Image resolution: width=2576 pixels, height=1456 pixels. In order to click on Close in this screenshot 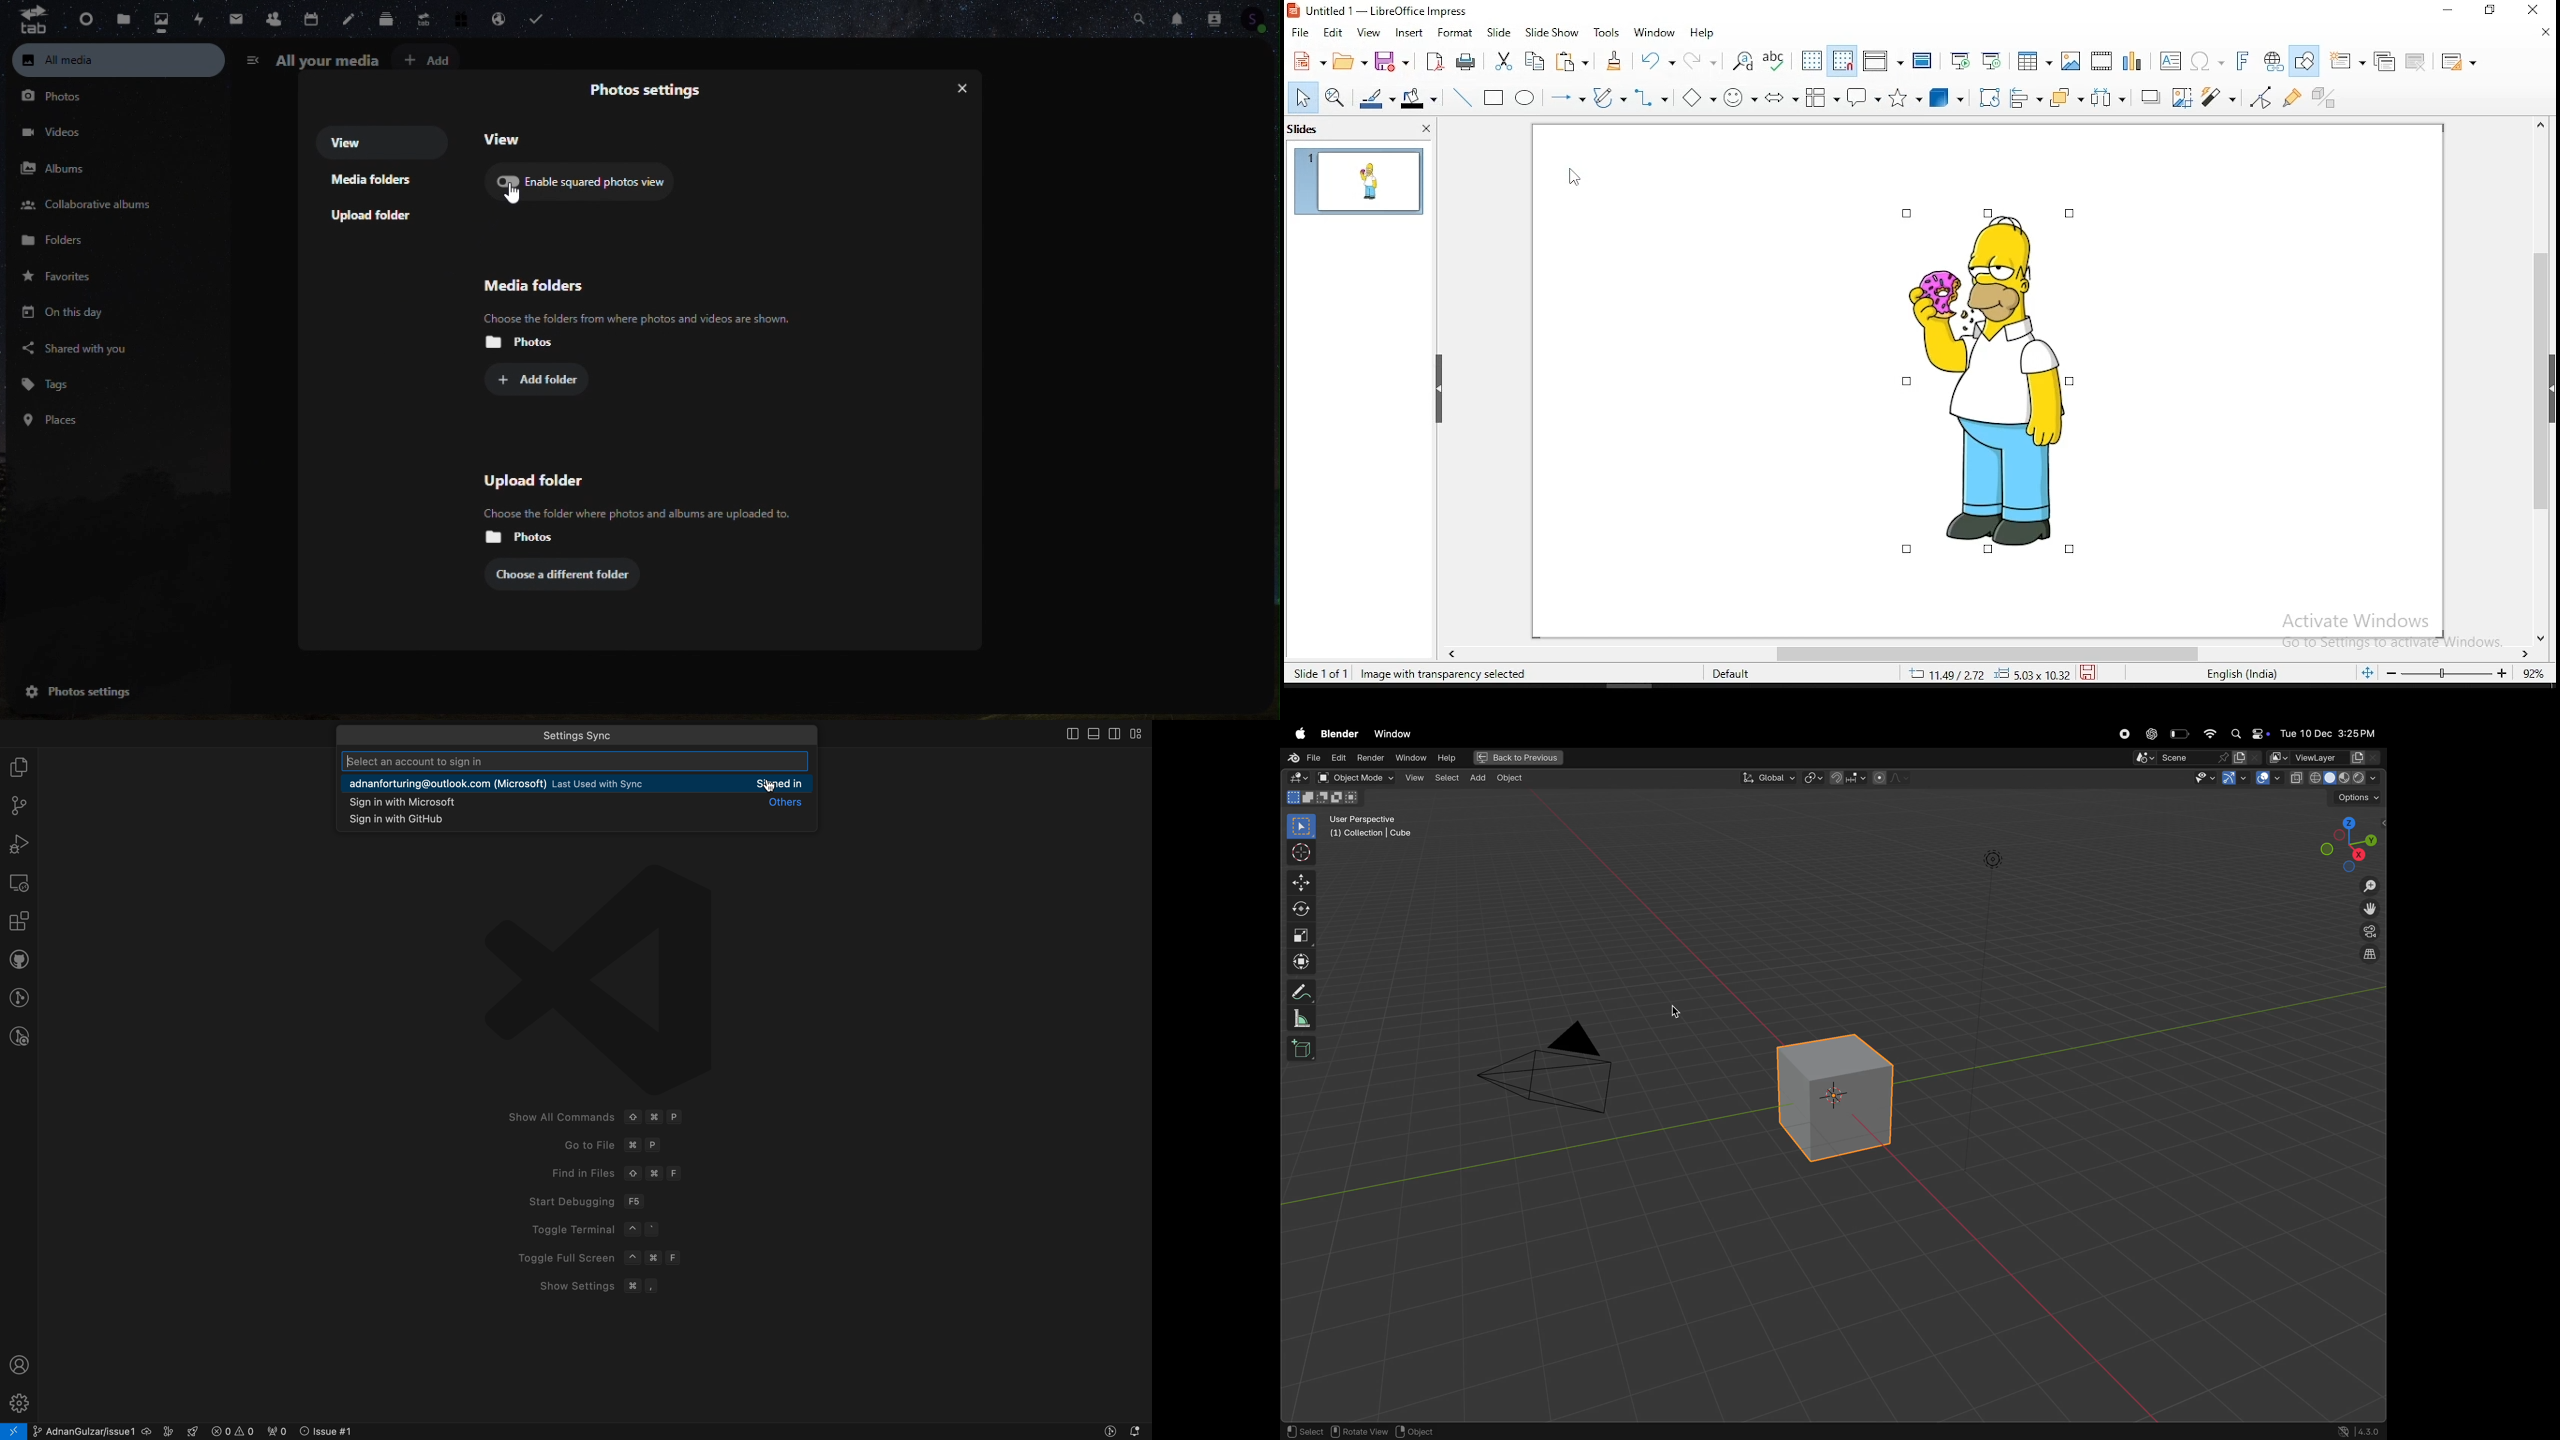, I will do `click(956, 81)`.